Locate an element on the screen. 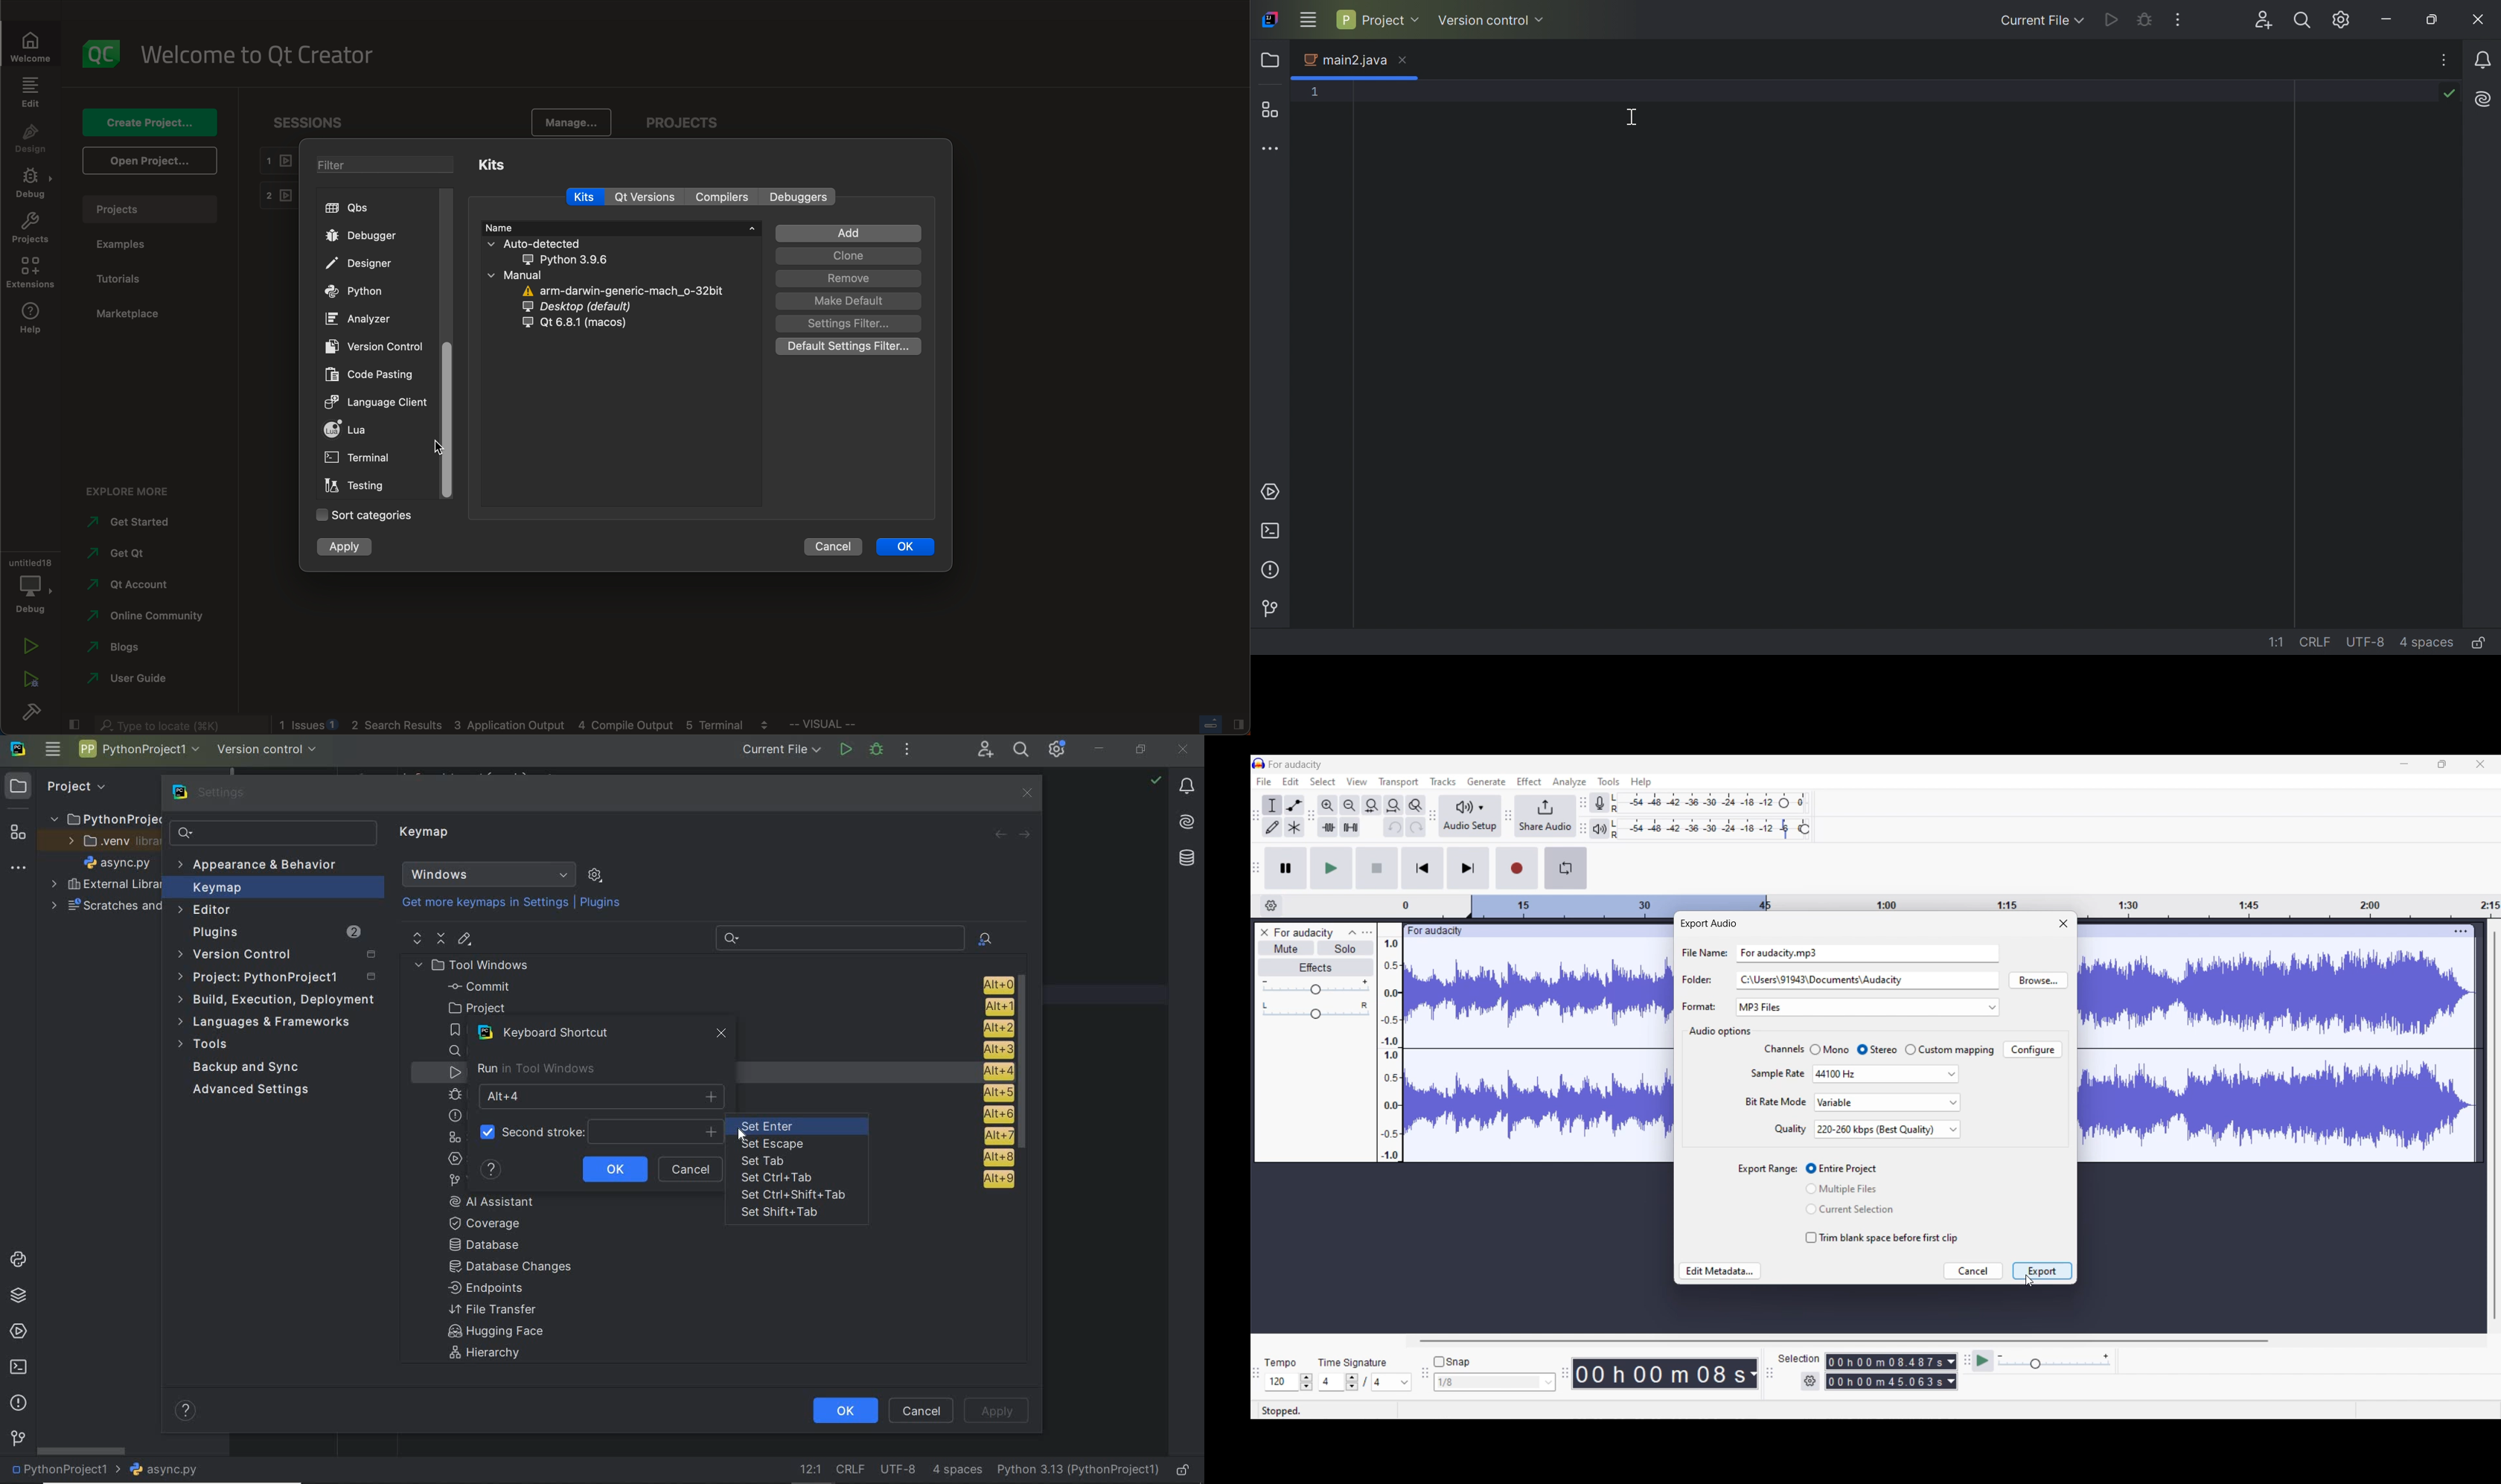 This screenshot has height=1484, width=2520. designer is located at coordinates (368, 263).